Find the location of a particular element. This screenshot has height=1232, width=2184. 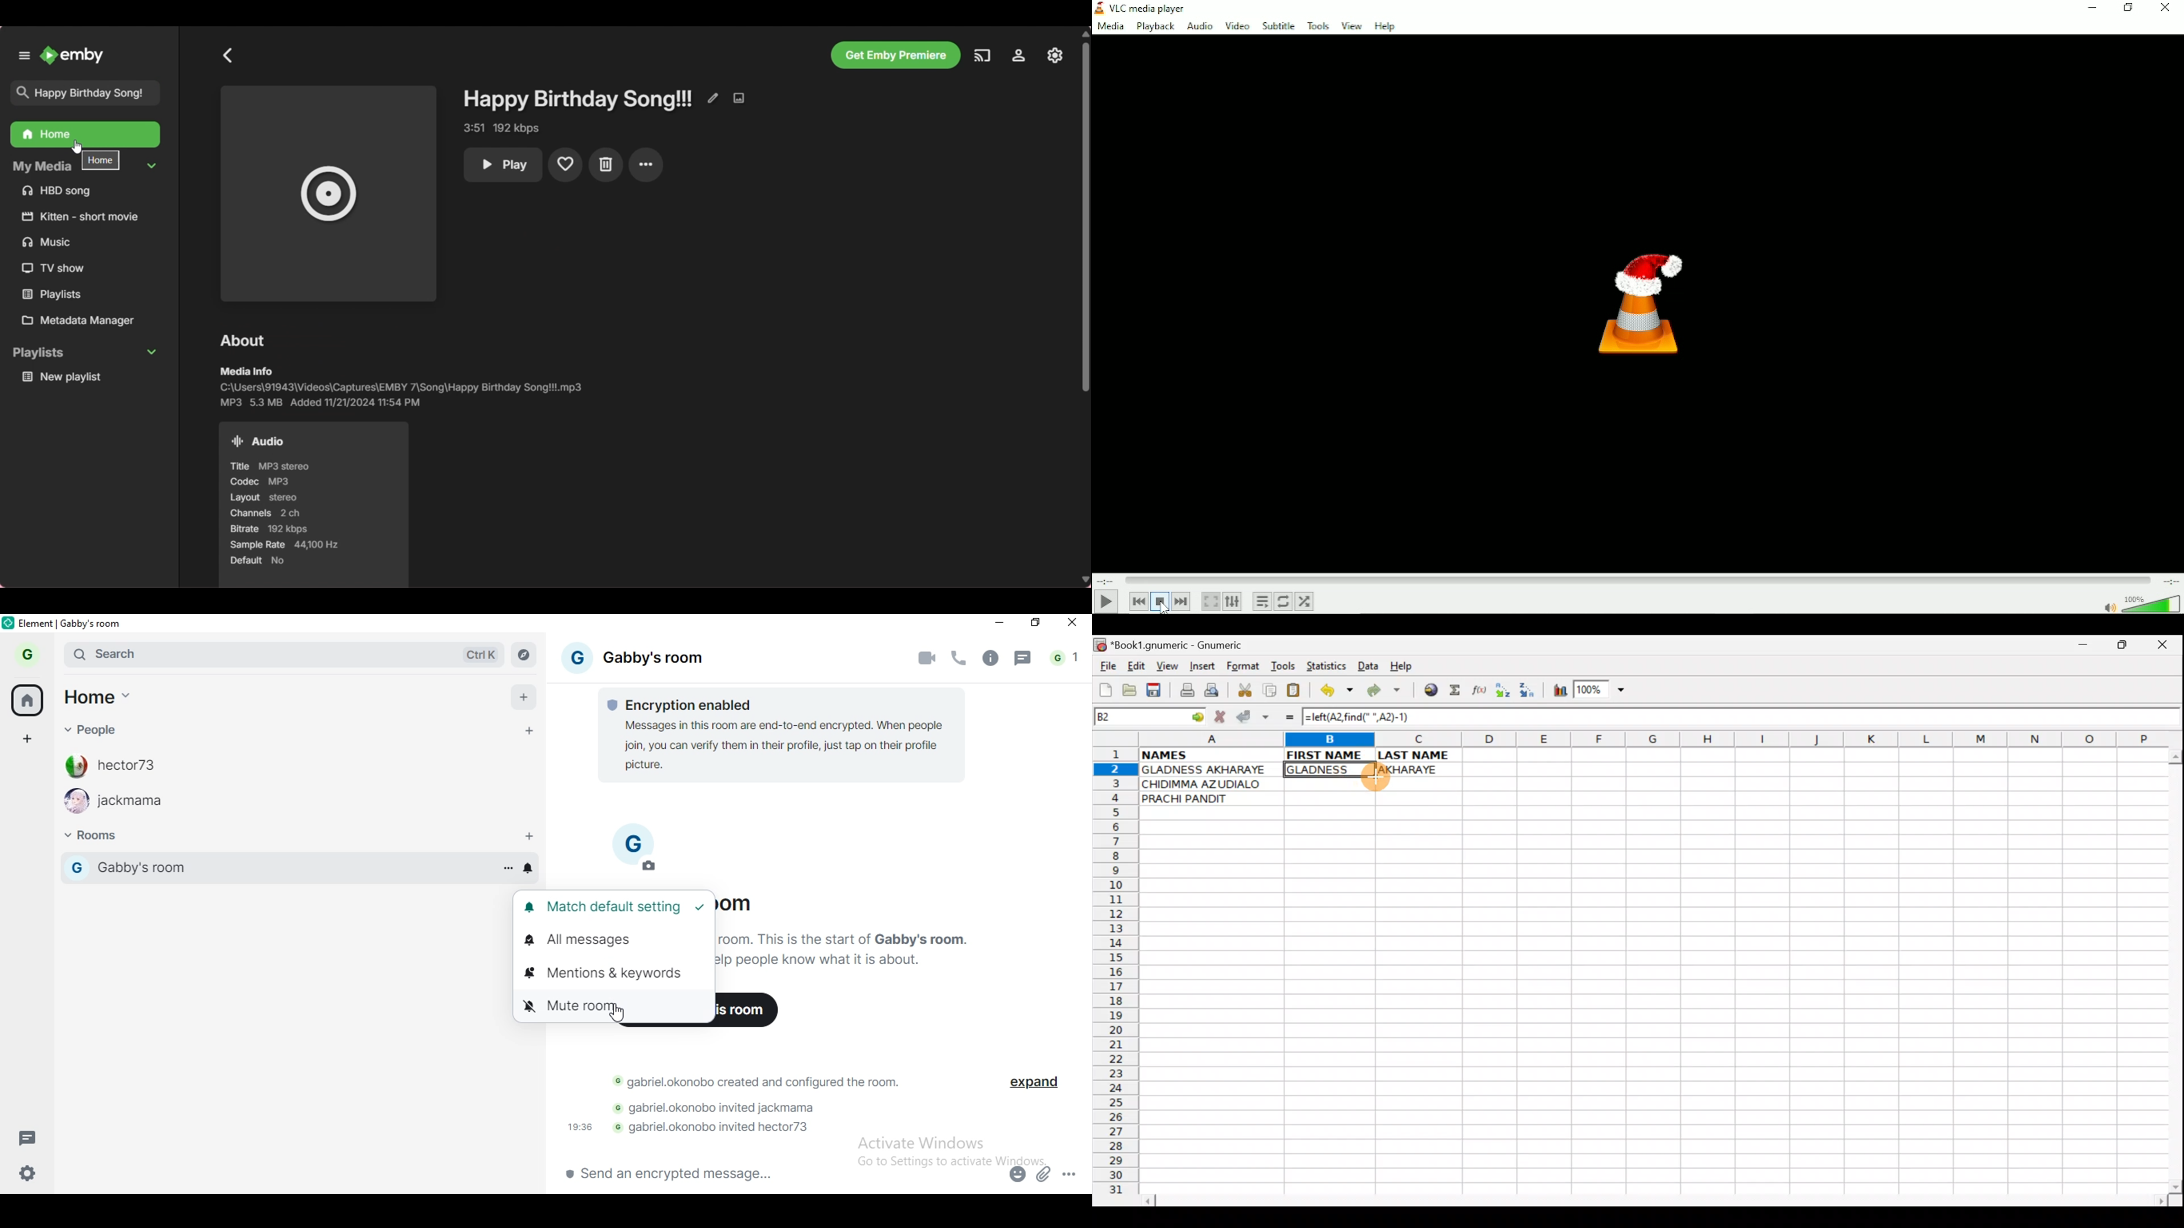

 more settings is located at coordinates (648, 165).